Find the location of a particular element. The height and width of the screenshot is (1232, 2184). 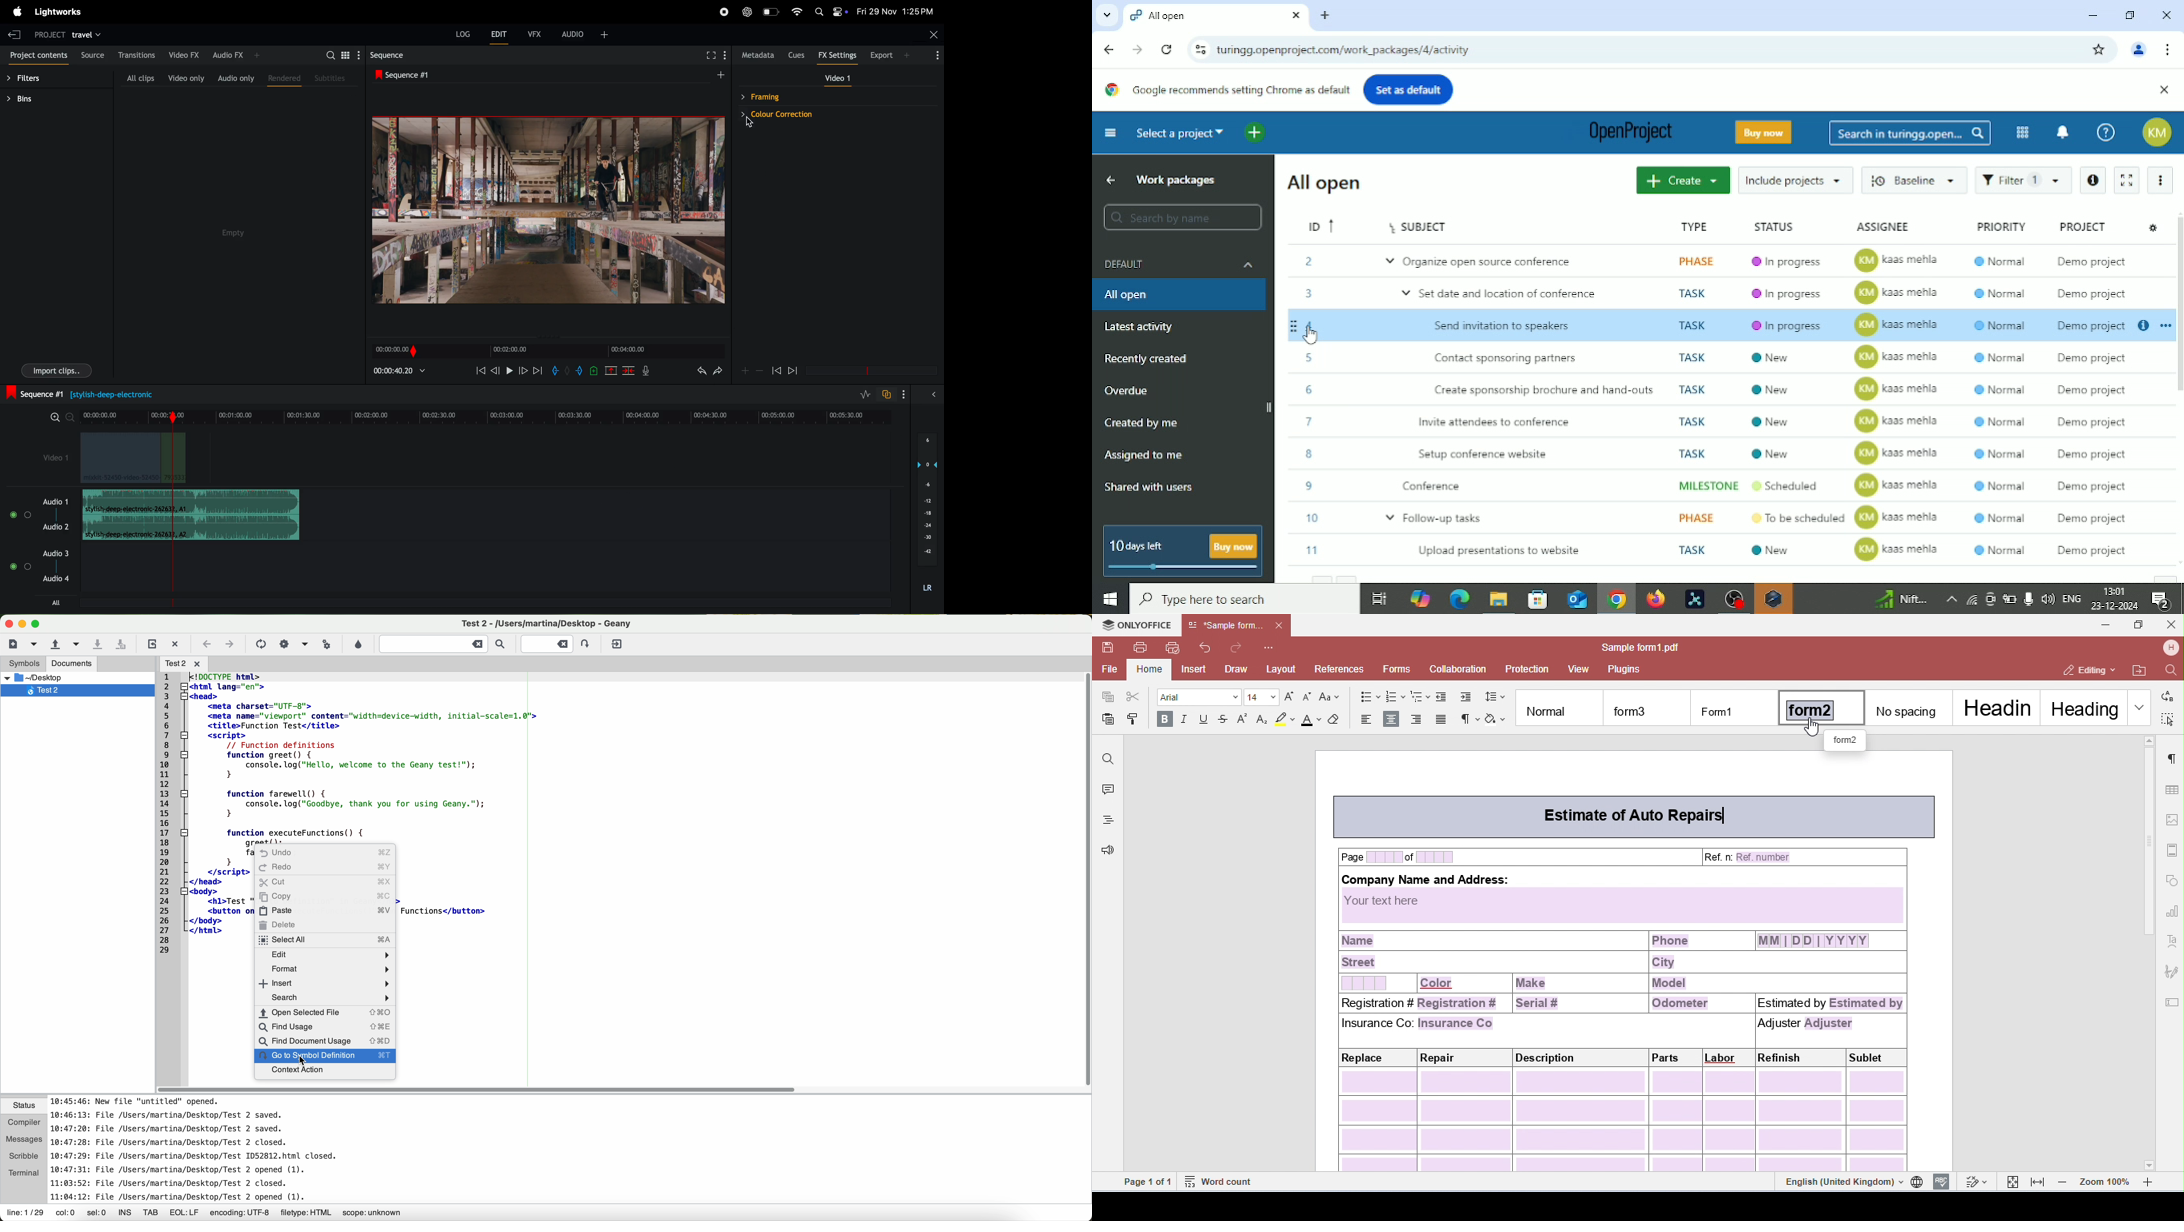

toggle is located at coordinates (13, 566).